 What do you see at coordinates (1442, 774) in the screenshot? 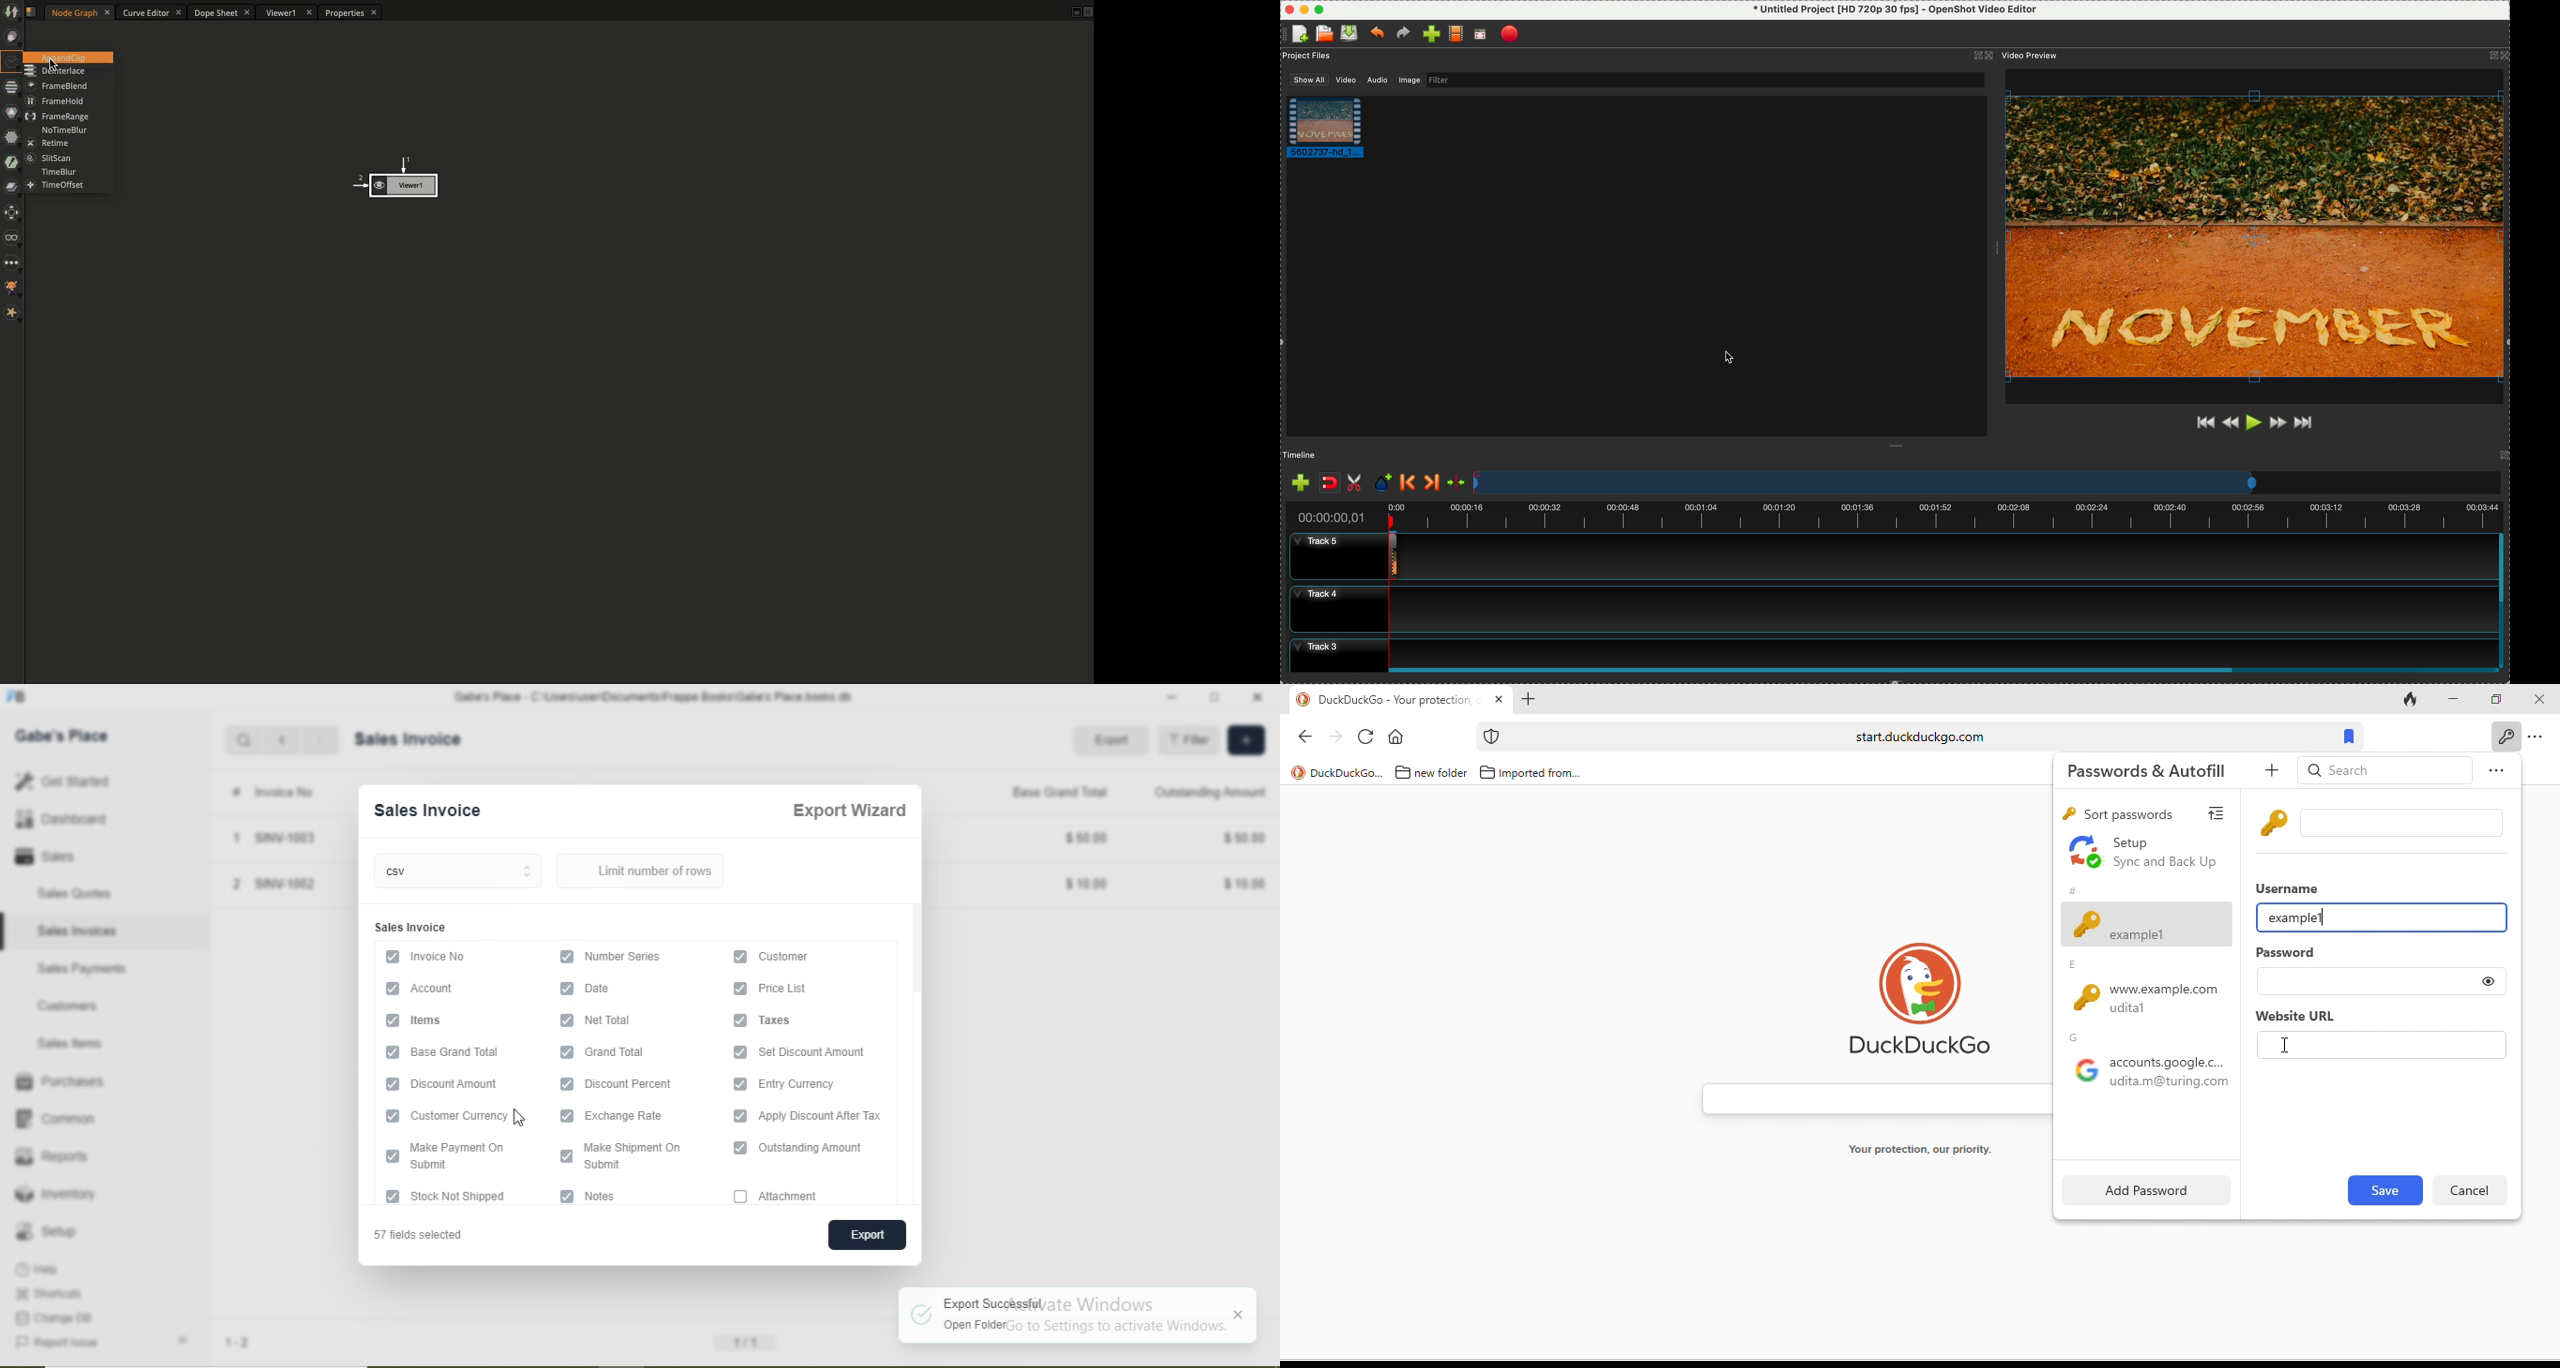
I see `new folder` at bounding box center [1442, 774].